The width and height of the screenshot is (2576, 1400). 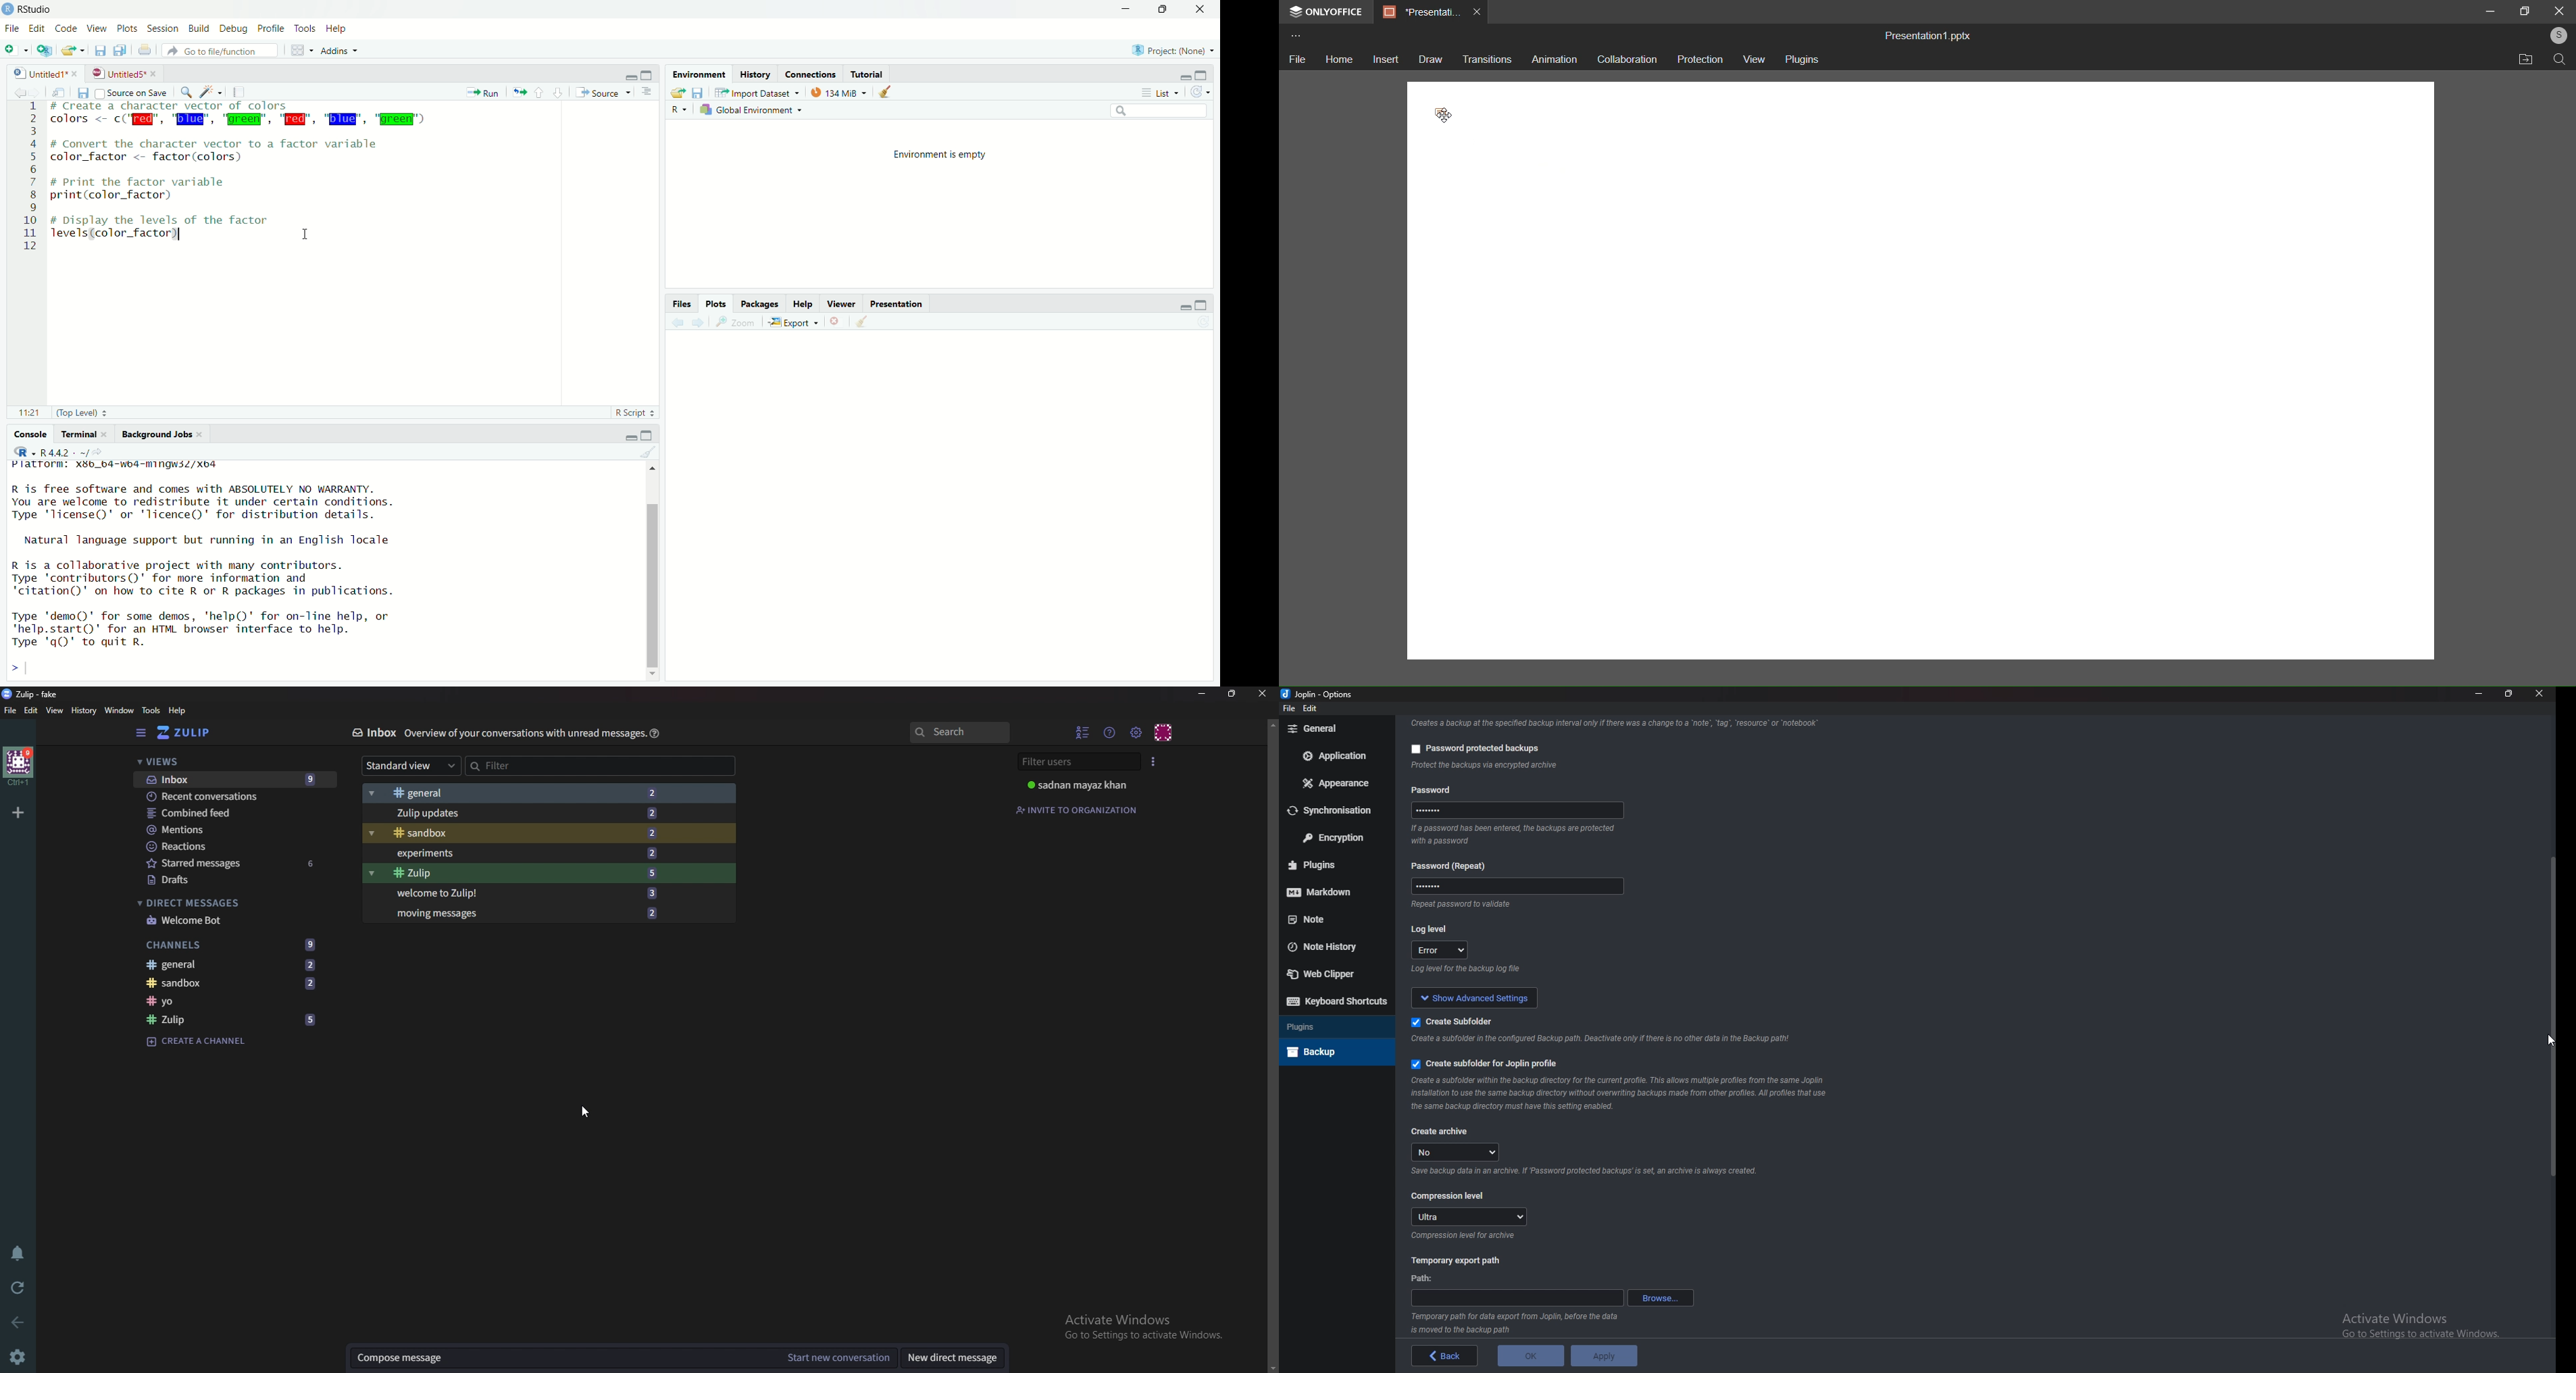 What do you see at coordinates (74, 50) in the screenshot?
I see `open an existing file` at bounding box center [74, 50].